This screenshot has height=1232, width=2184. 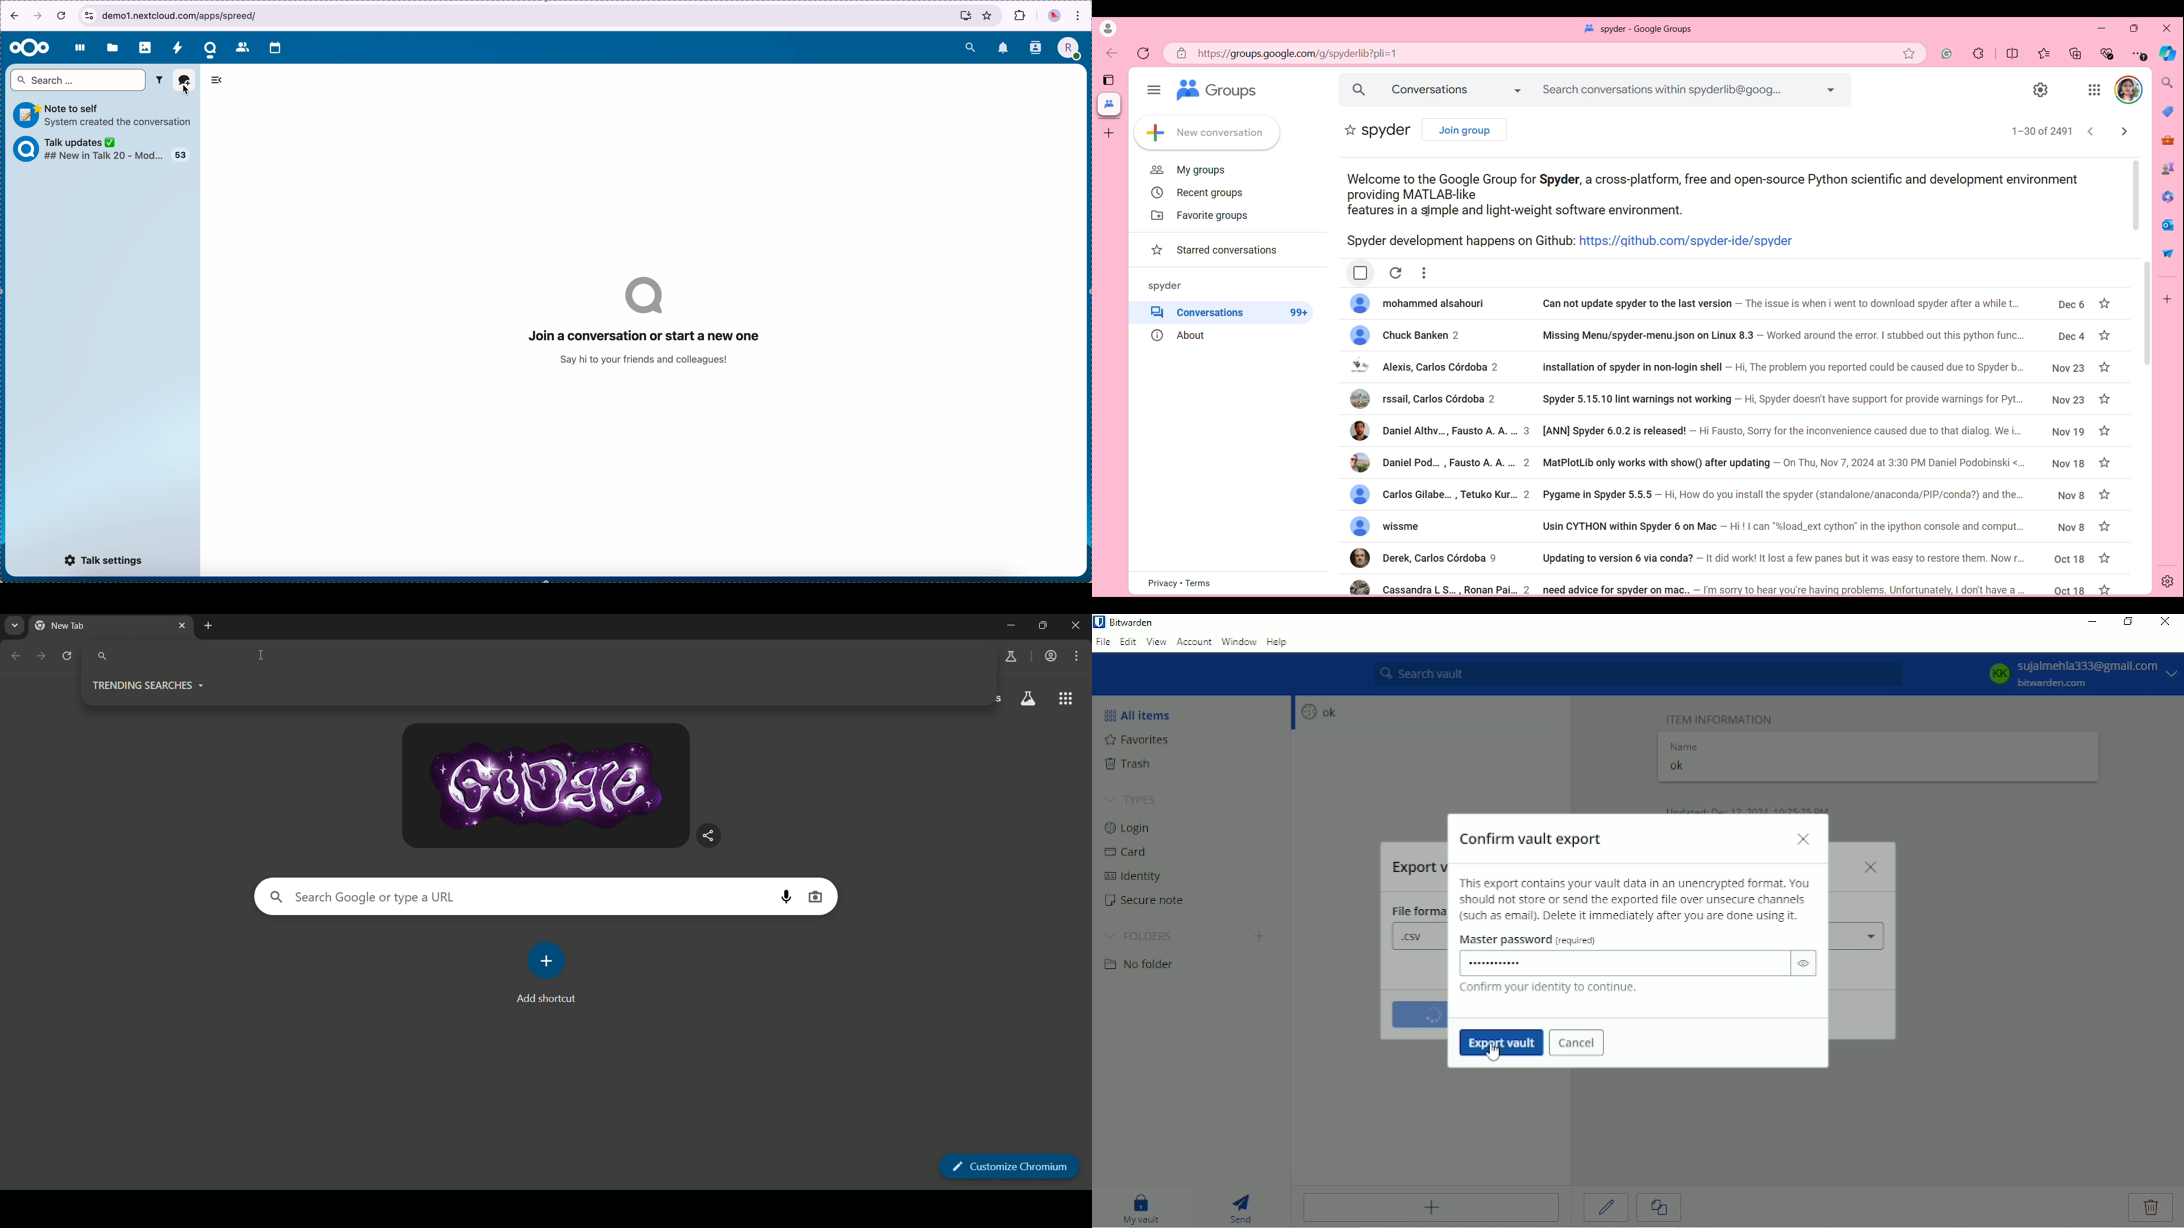 I want to click on My groups, so click(x=1188, y=170).